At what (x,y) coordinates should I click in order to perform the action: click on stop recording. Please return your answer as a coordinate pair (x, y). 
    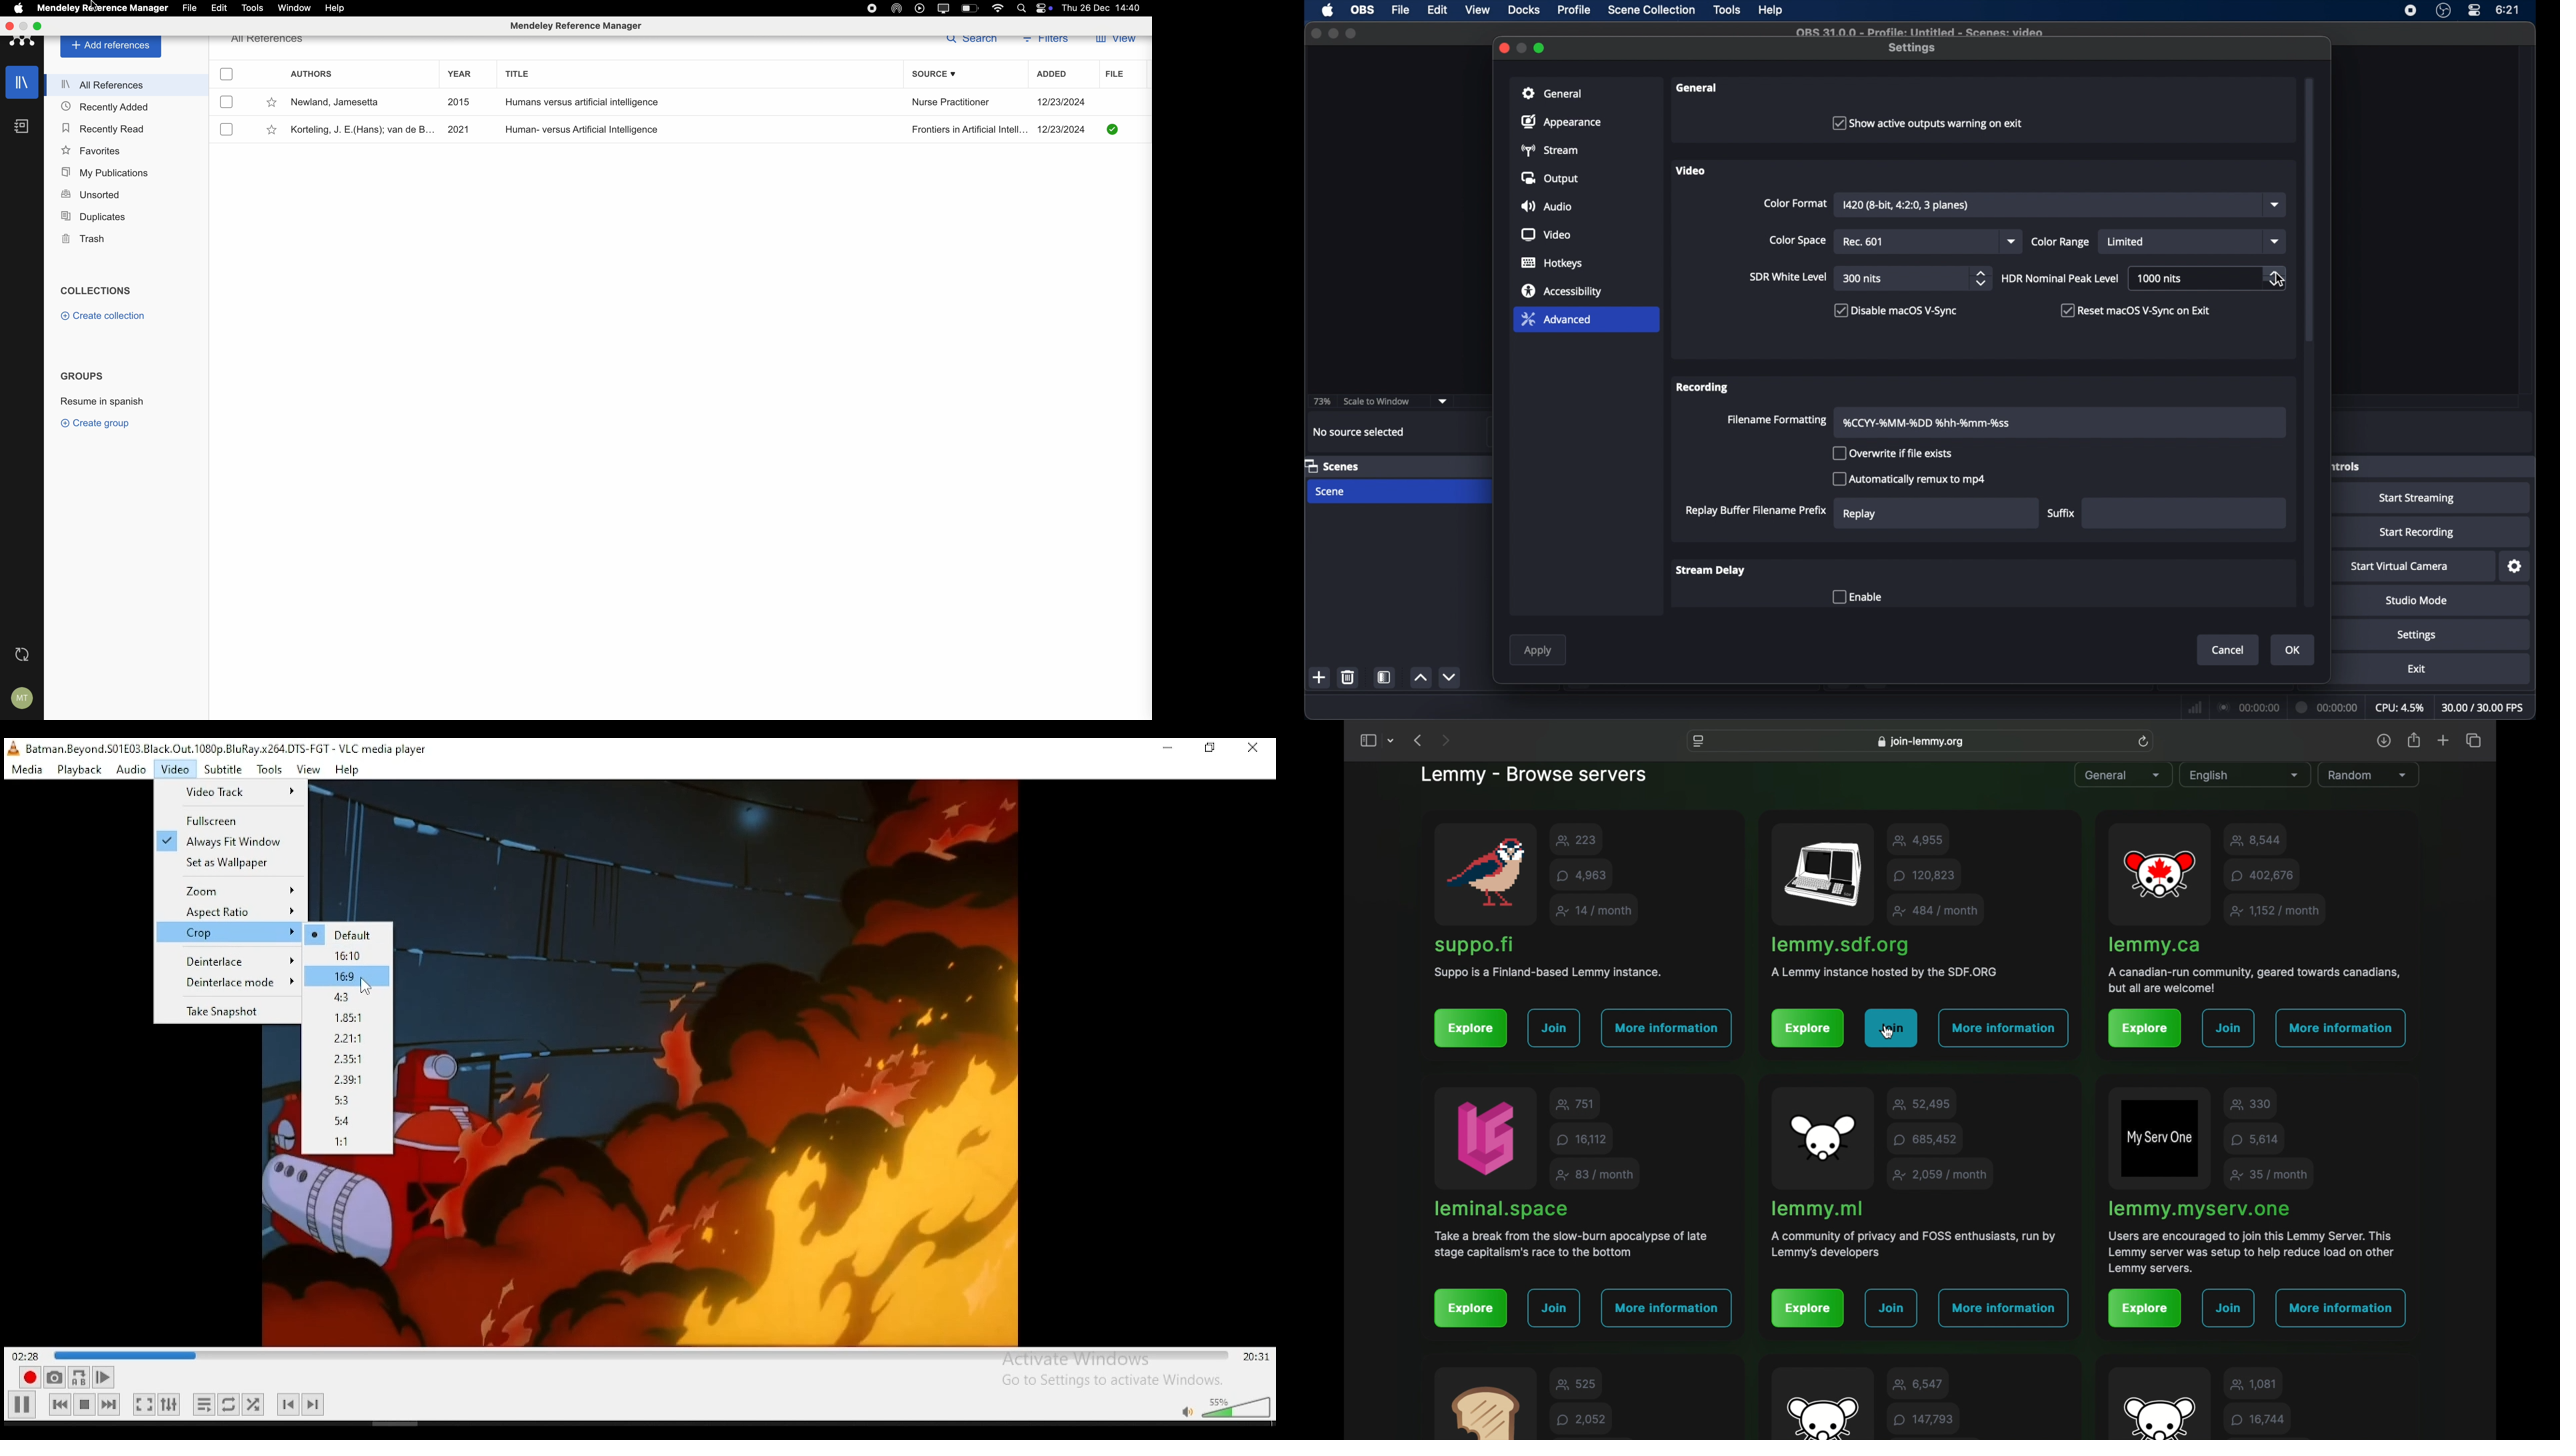
    Looking at the image, I should click on (869, 8).